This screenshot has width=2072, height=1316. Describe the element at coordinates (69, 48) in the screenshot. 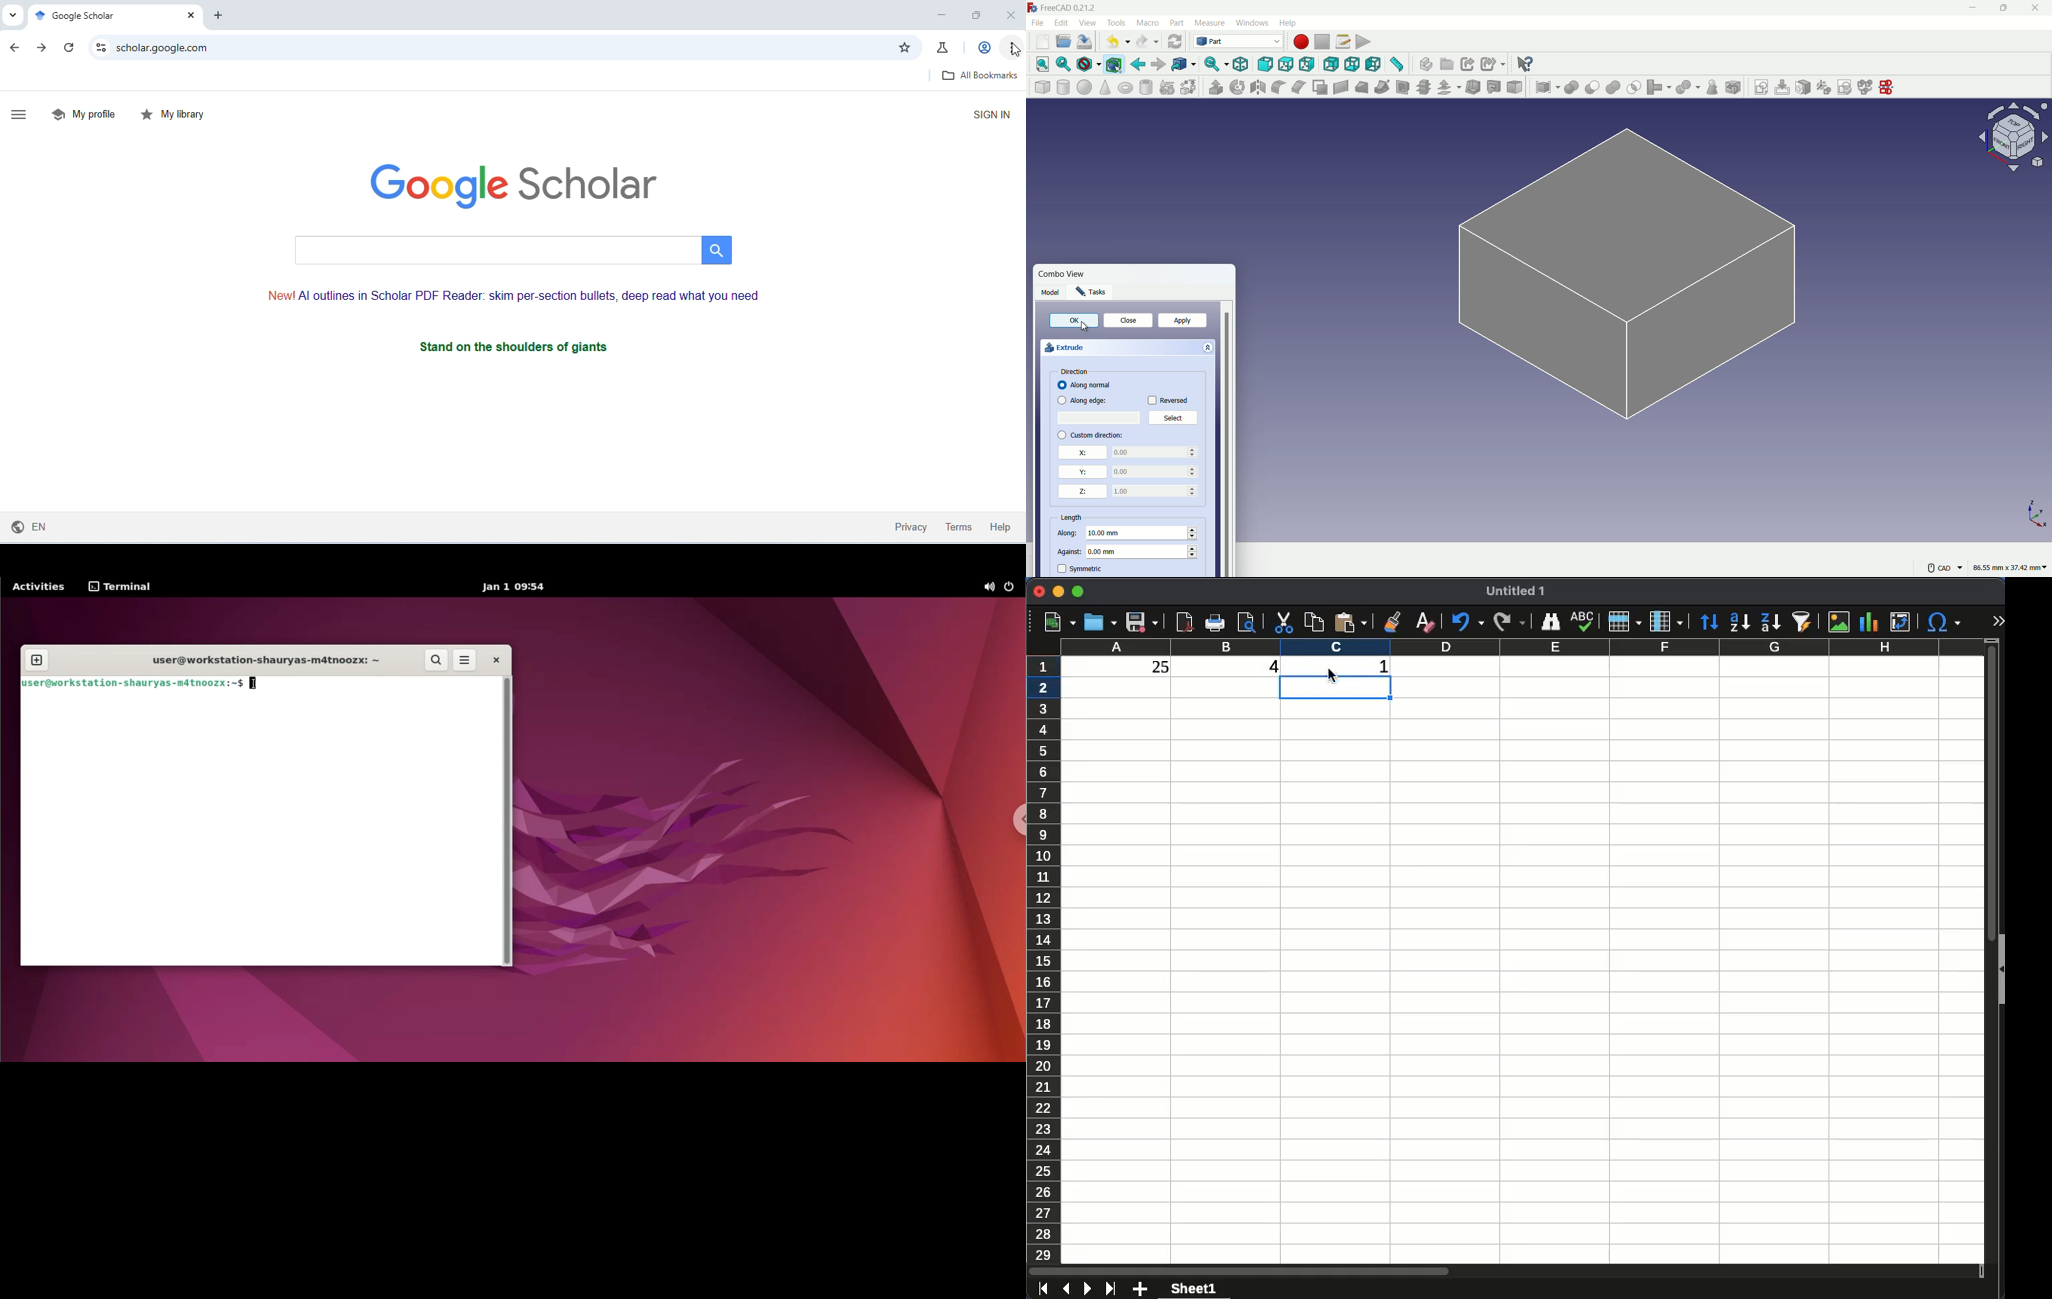

I see `refresh` at that location.